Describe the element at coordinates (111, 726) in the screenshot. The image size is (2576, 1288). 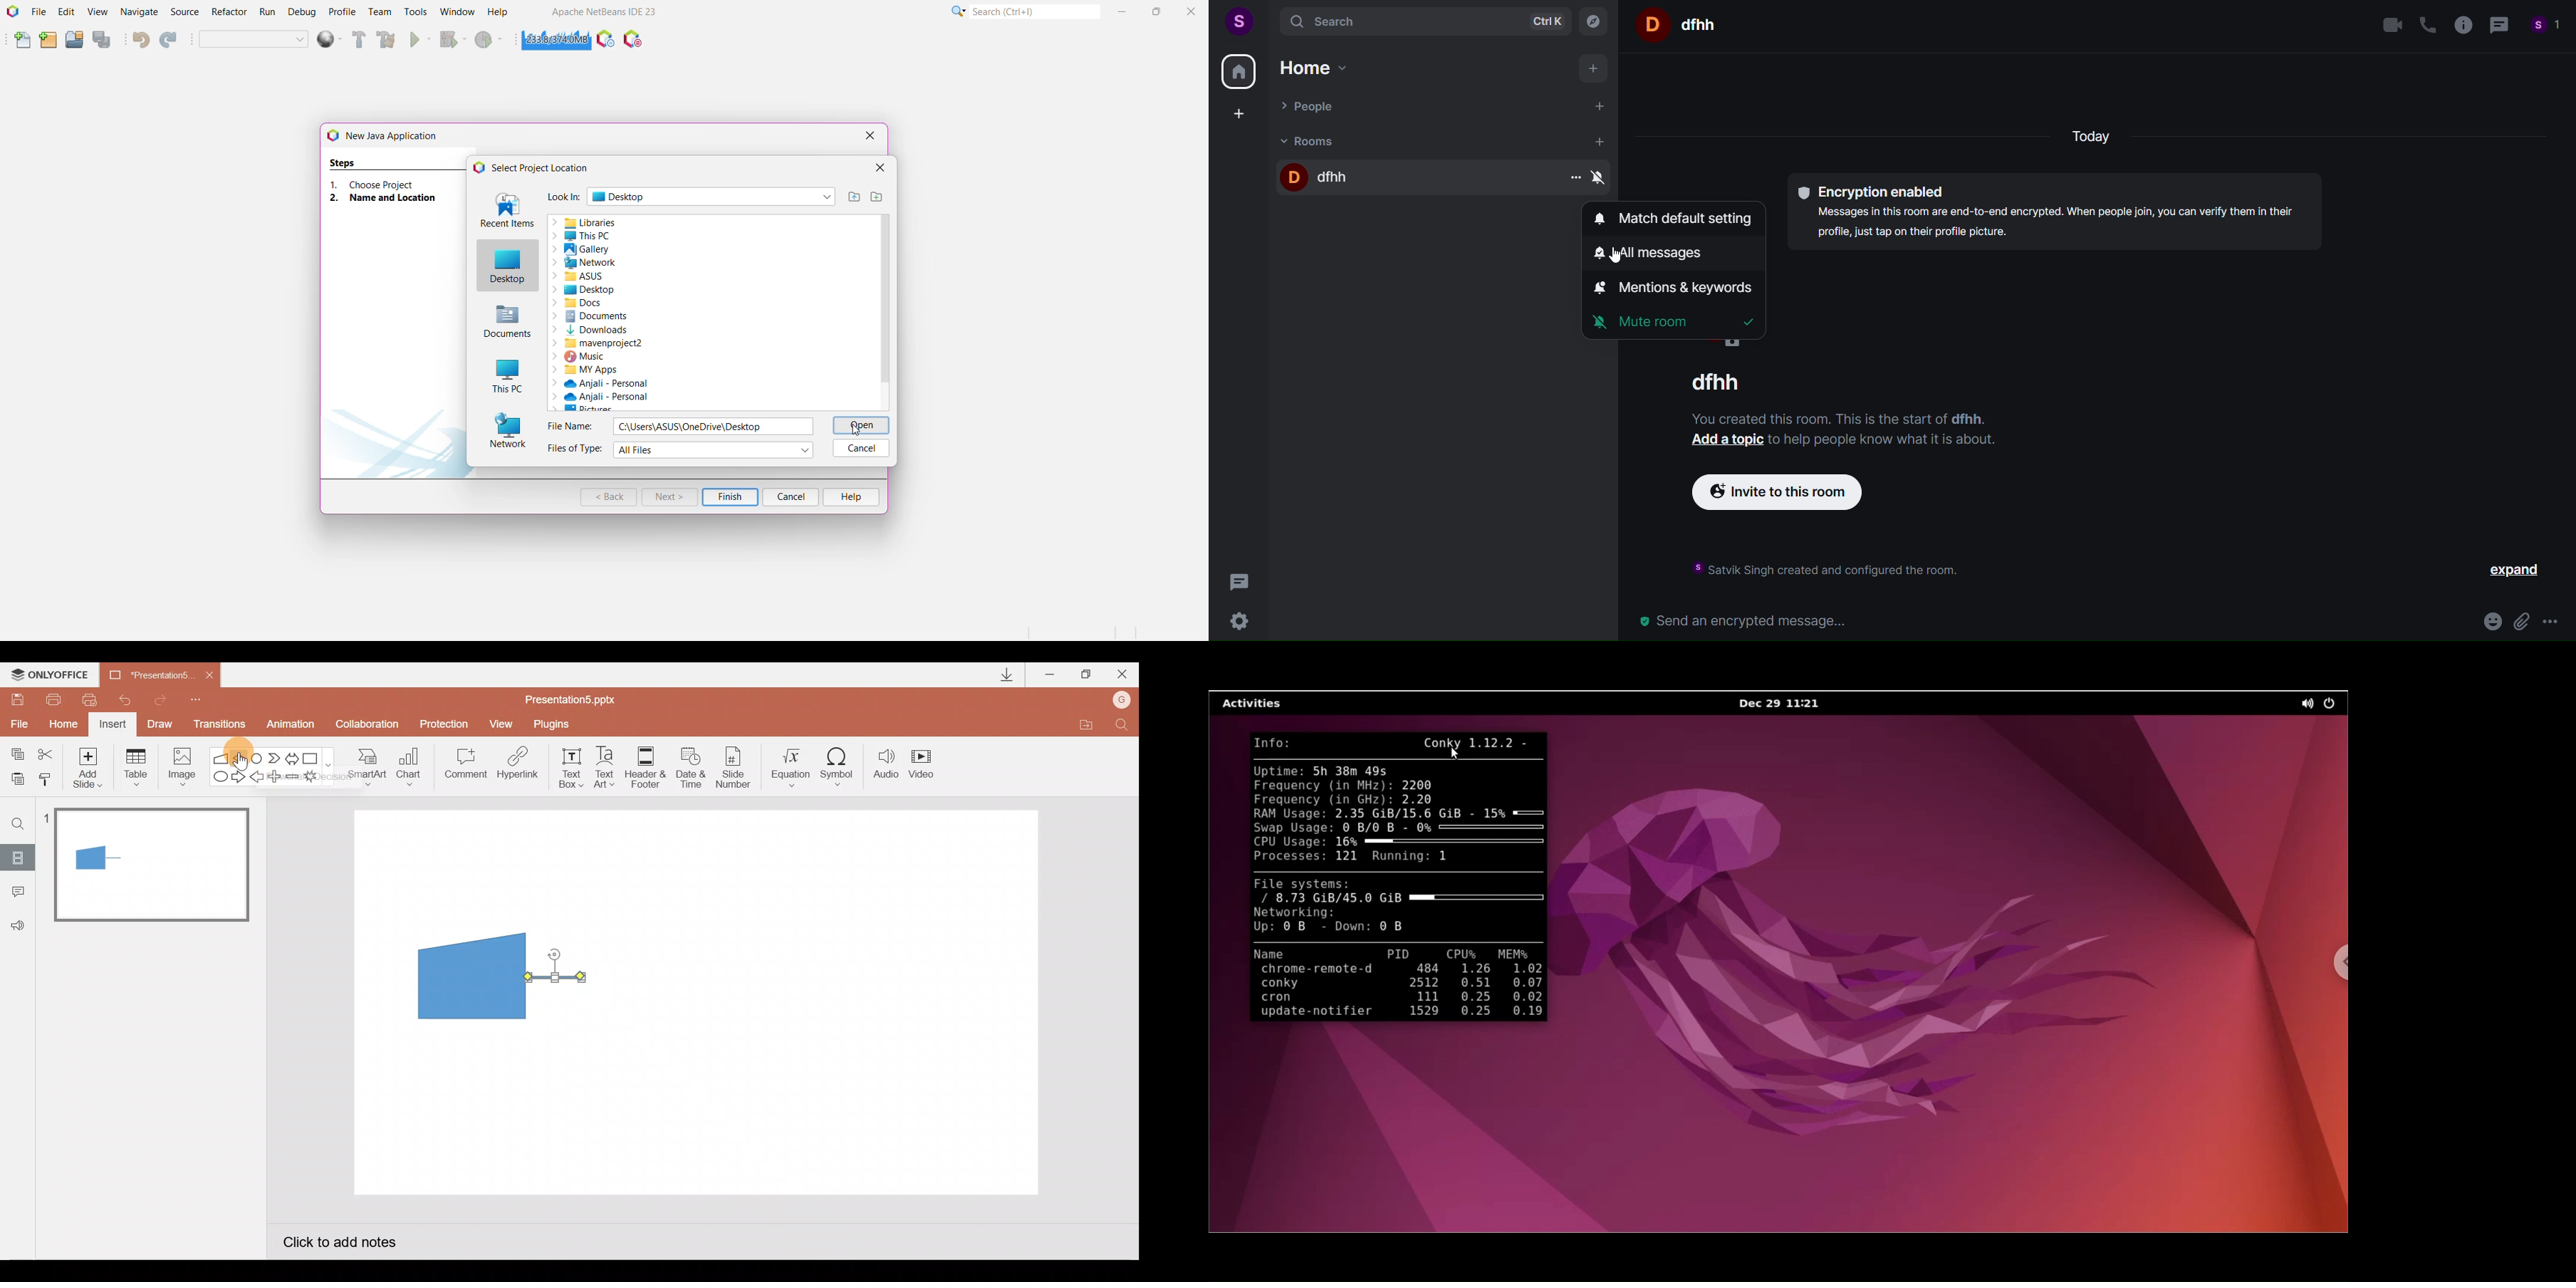
I see `Insert` at that location.